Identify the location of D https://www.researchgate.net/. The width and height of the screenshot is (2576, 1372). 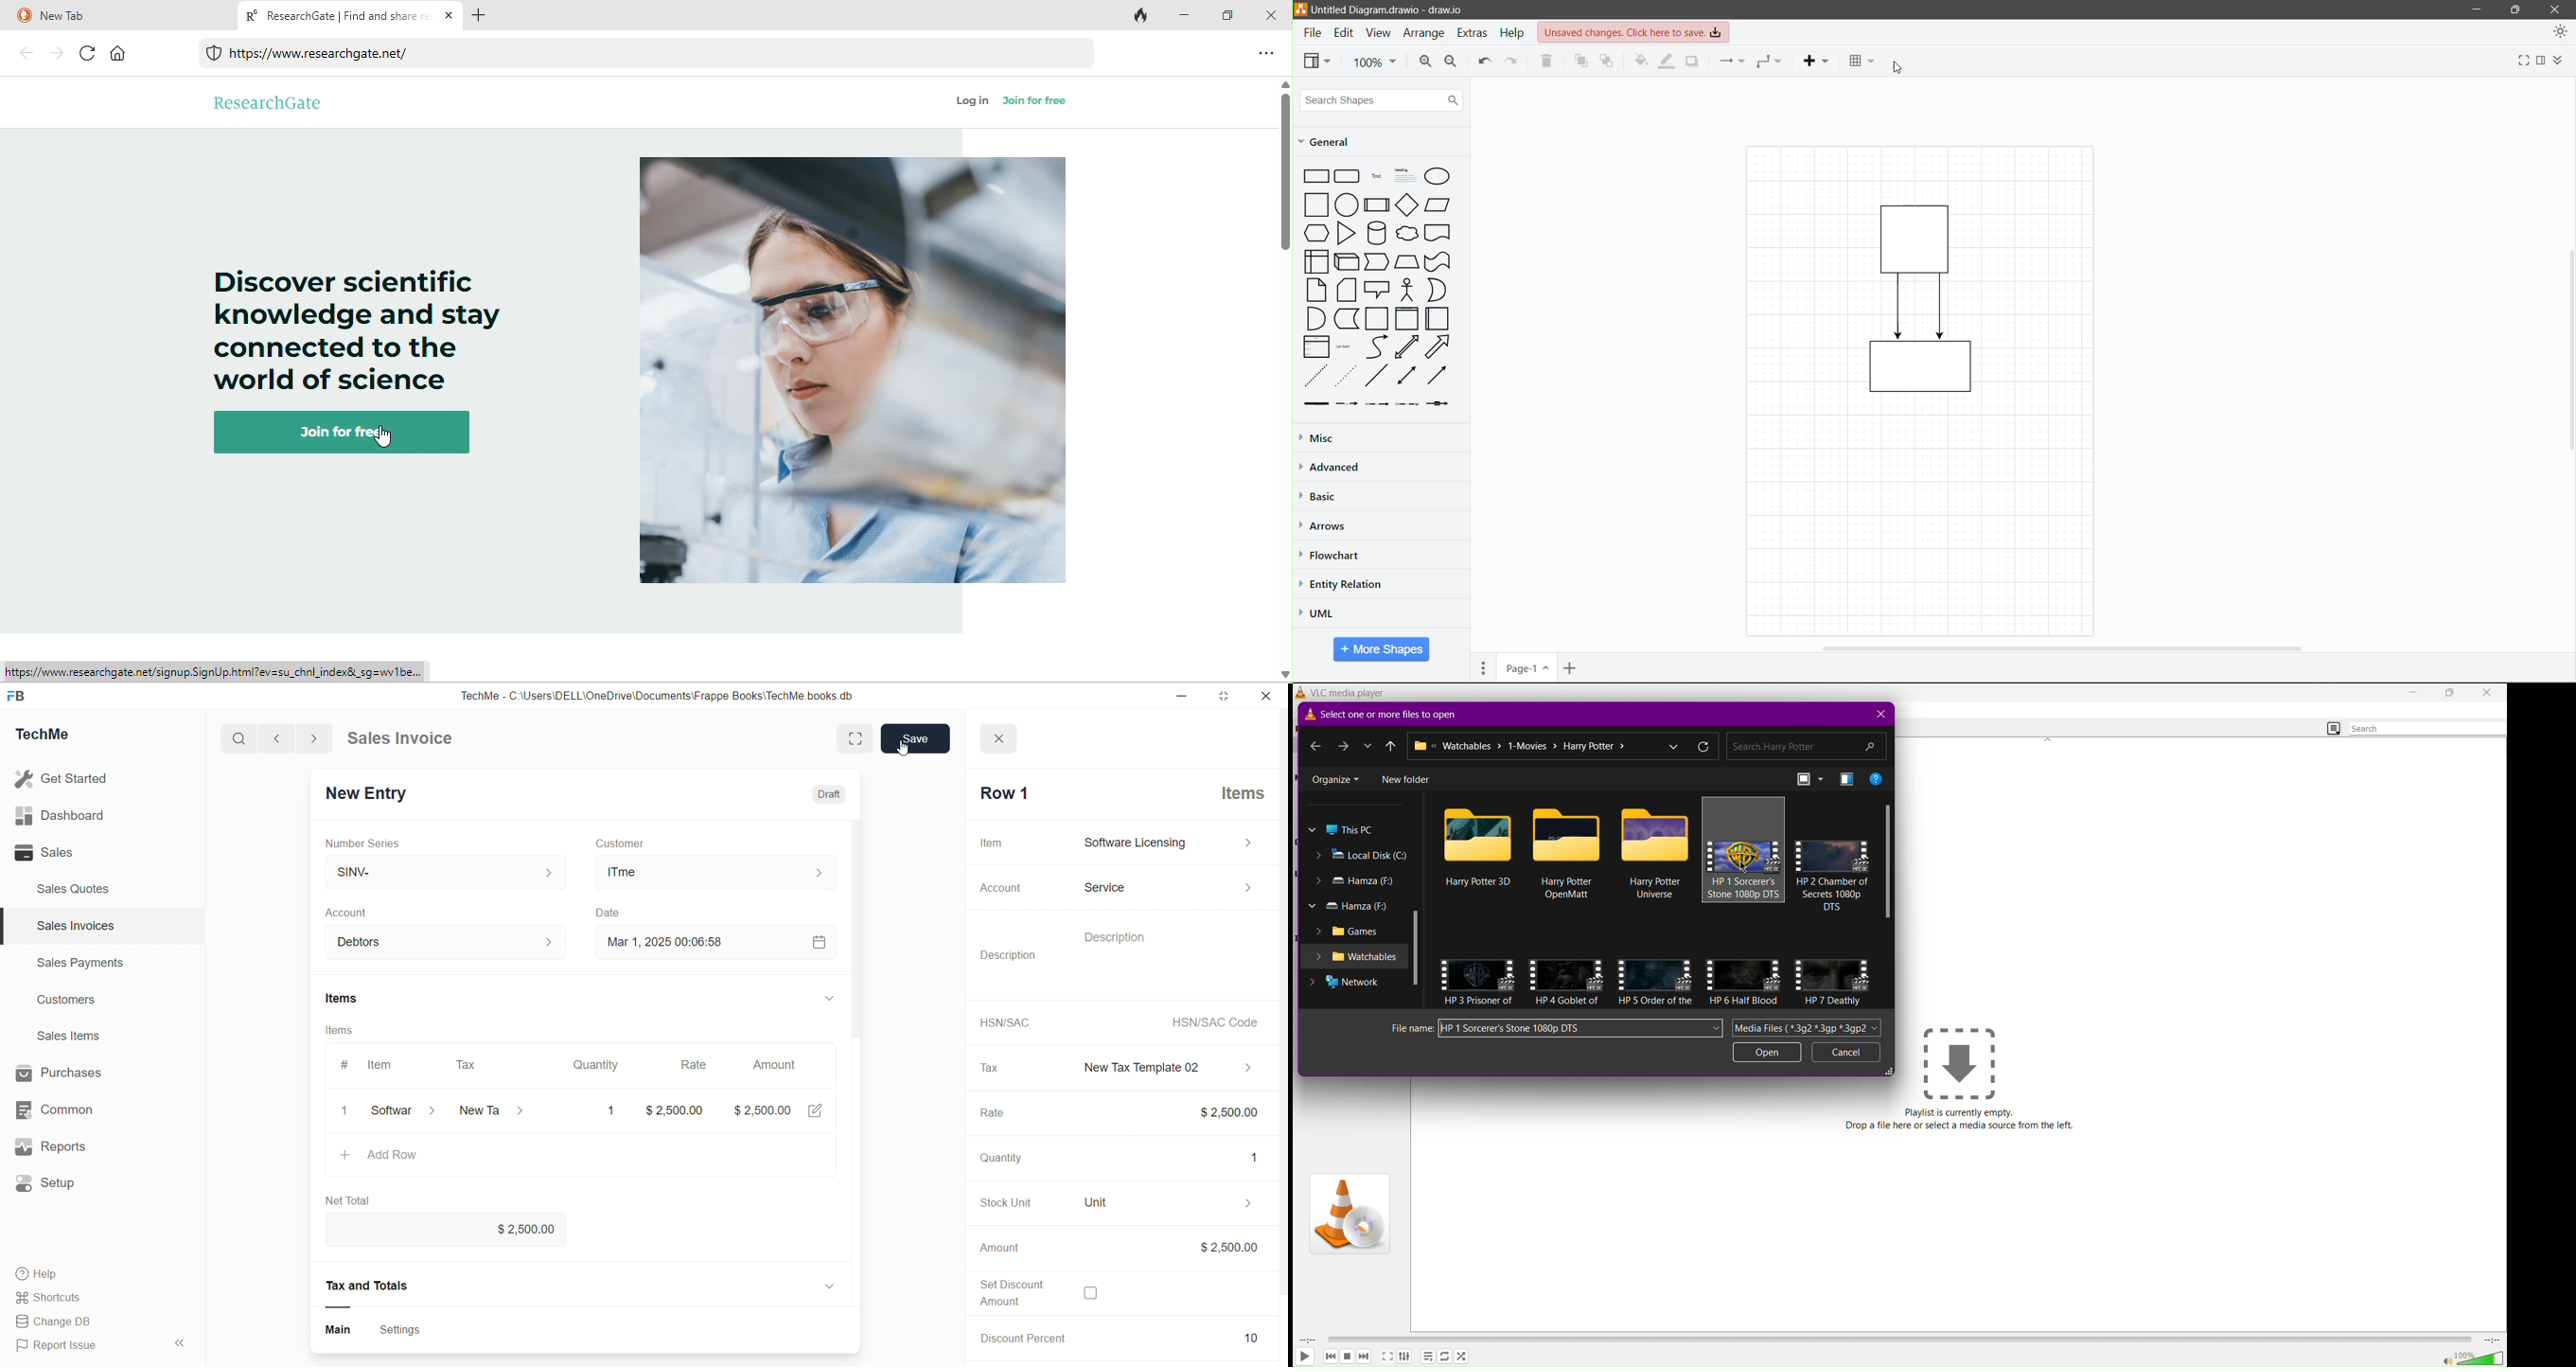
(317, 54).